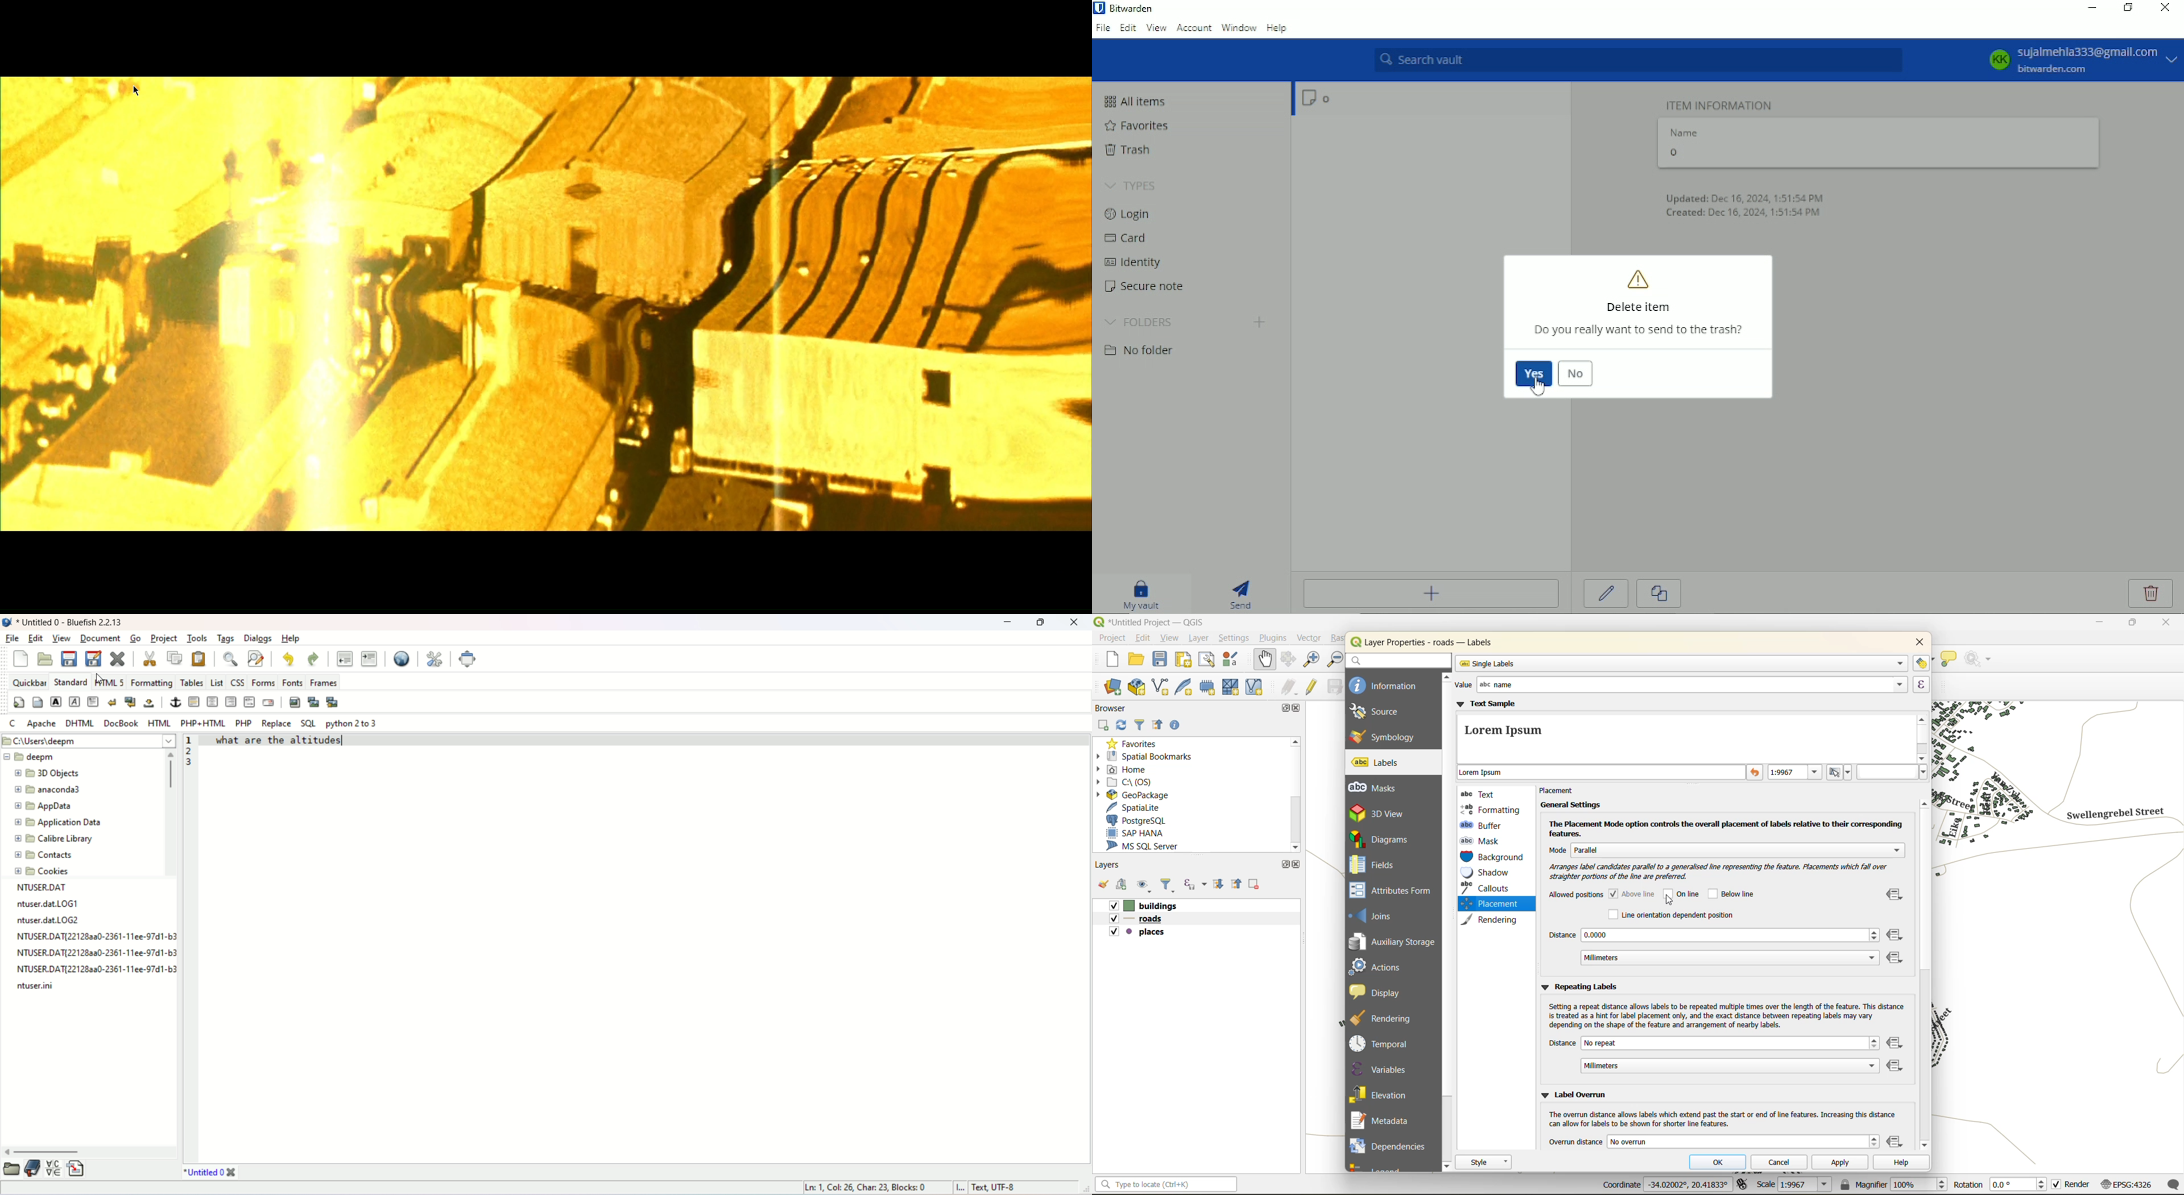 The width and height of the screenshot is (2184, 1204). Describe the element at coordinates (191, 682) in the screenshot. I see `tables` at that location.